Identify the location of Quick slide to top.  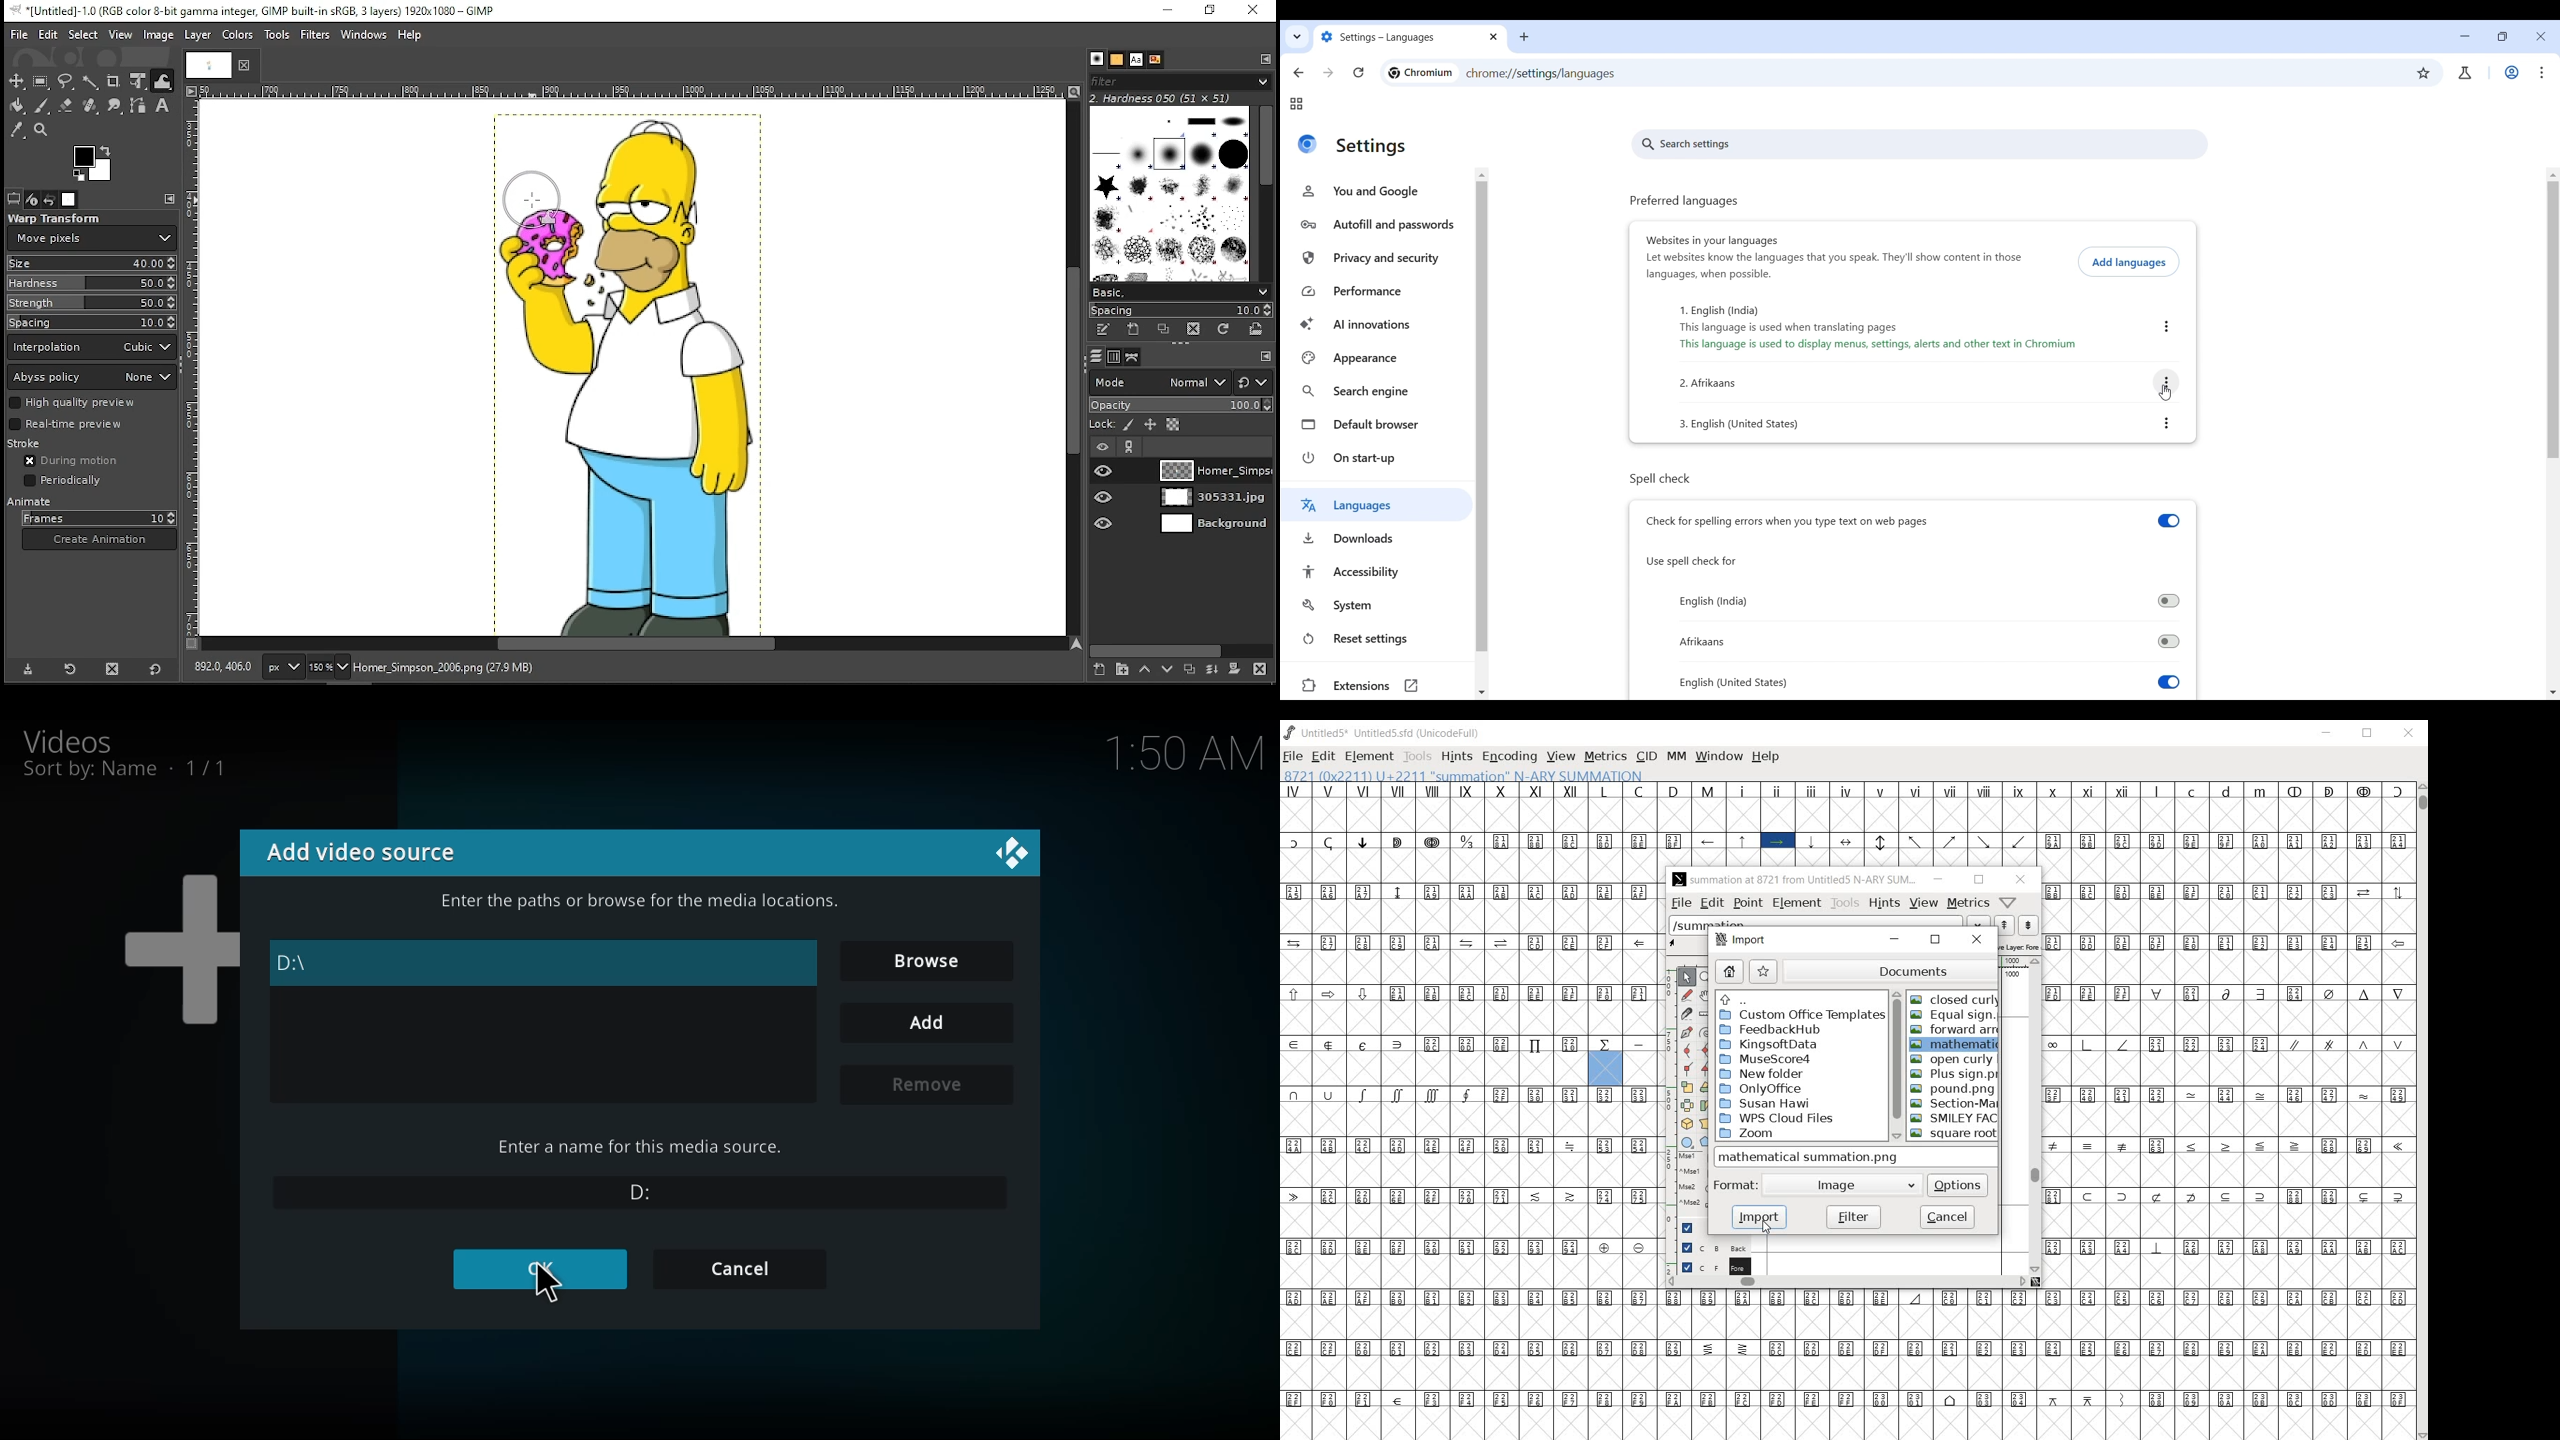
(1484, 173).